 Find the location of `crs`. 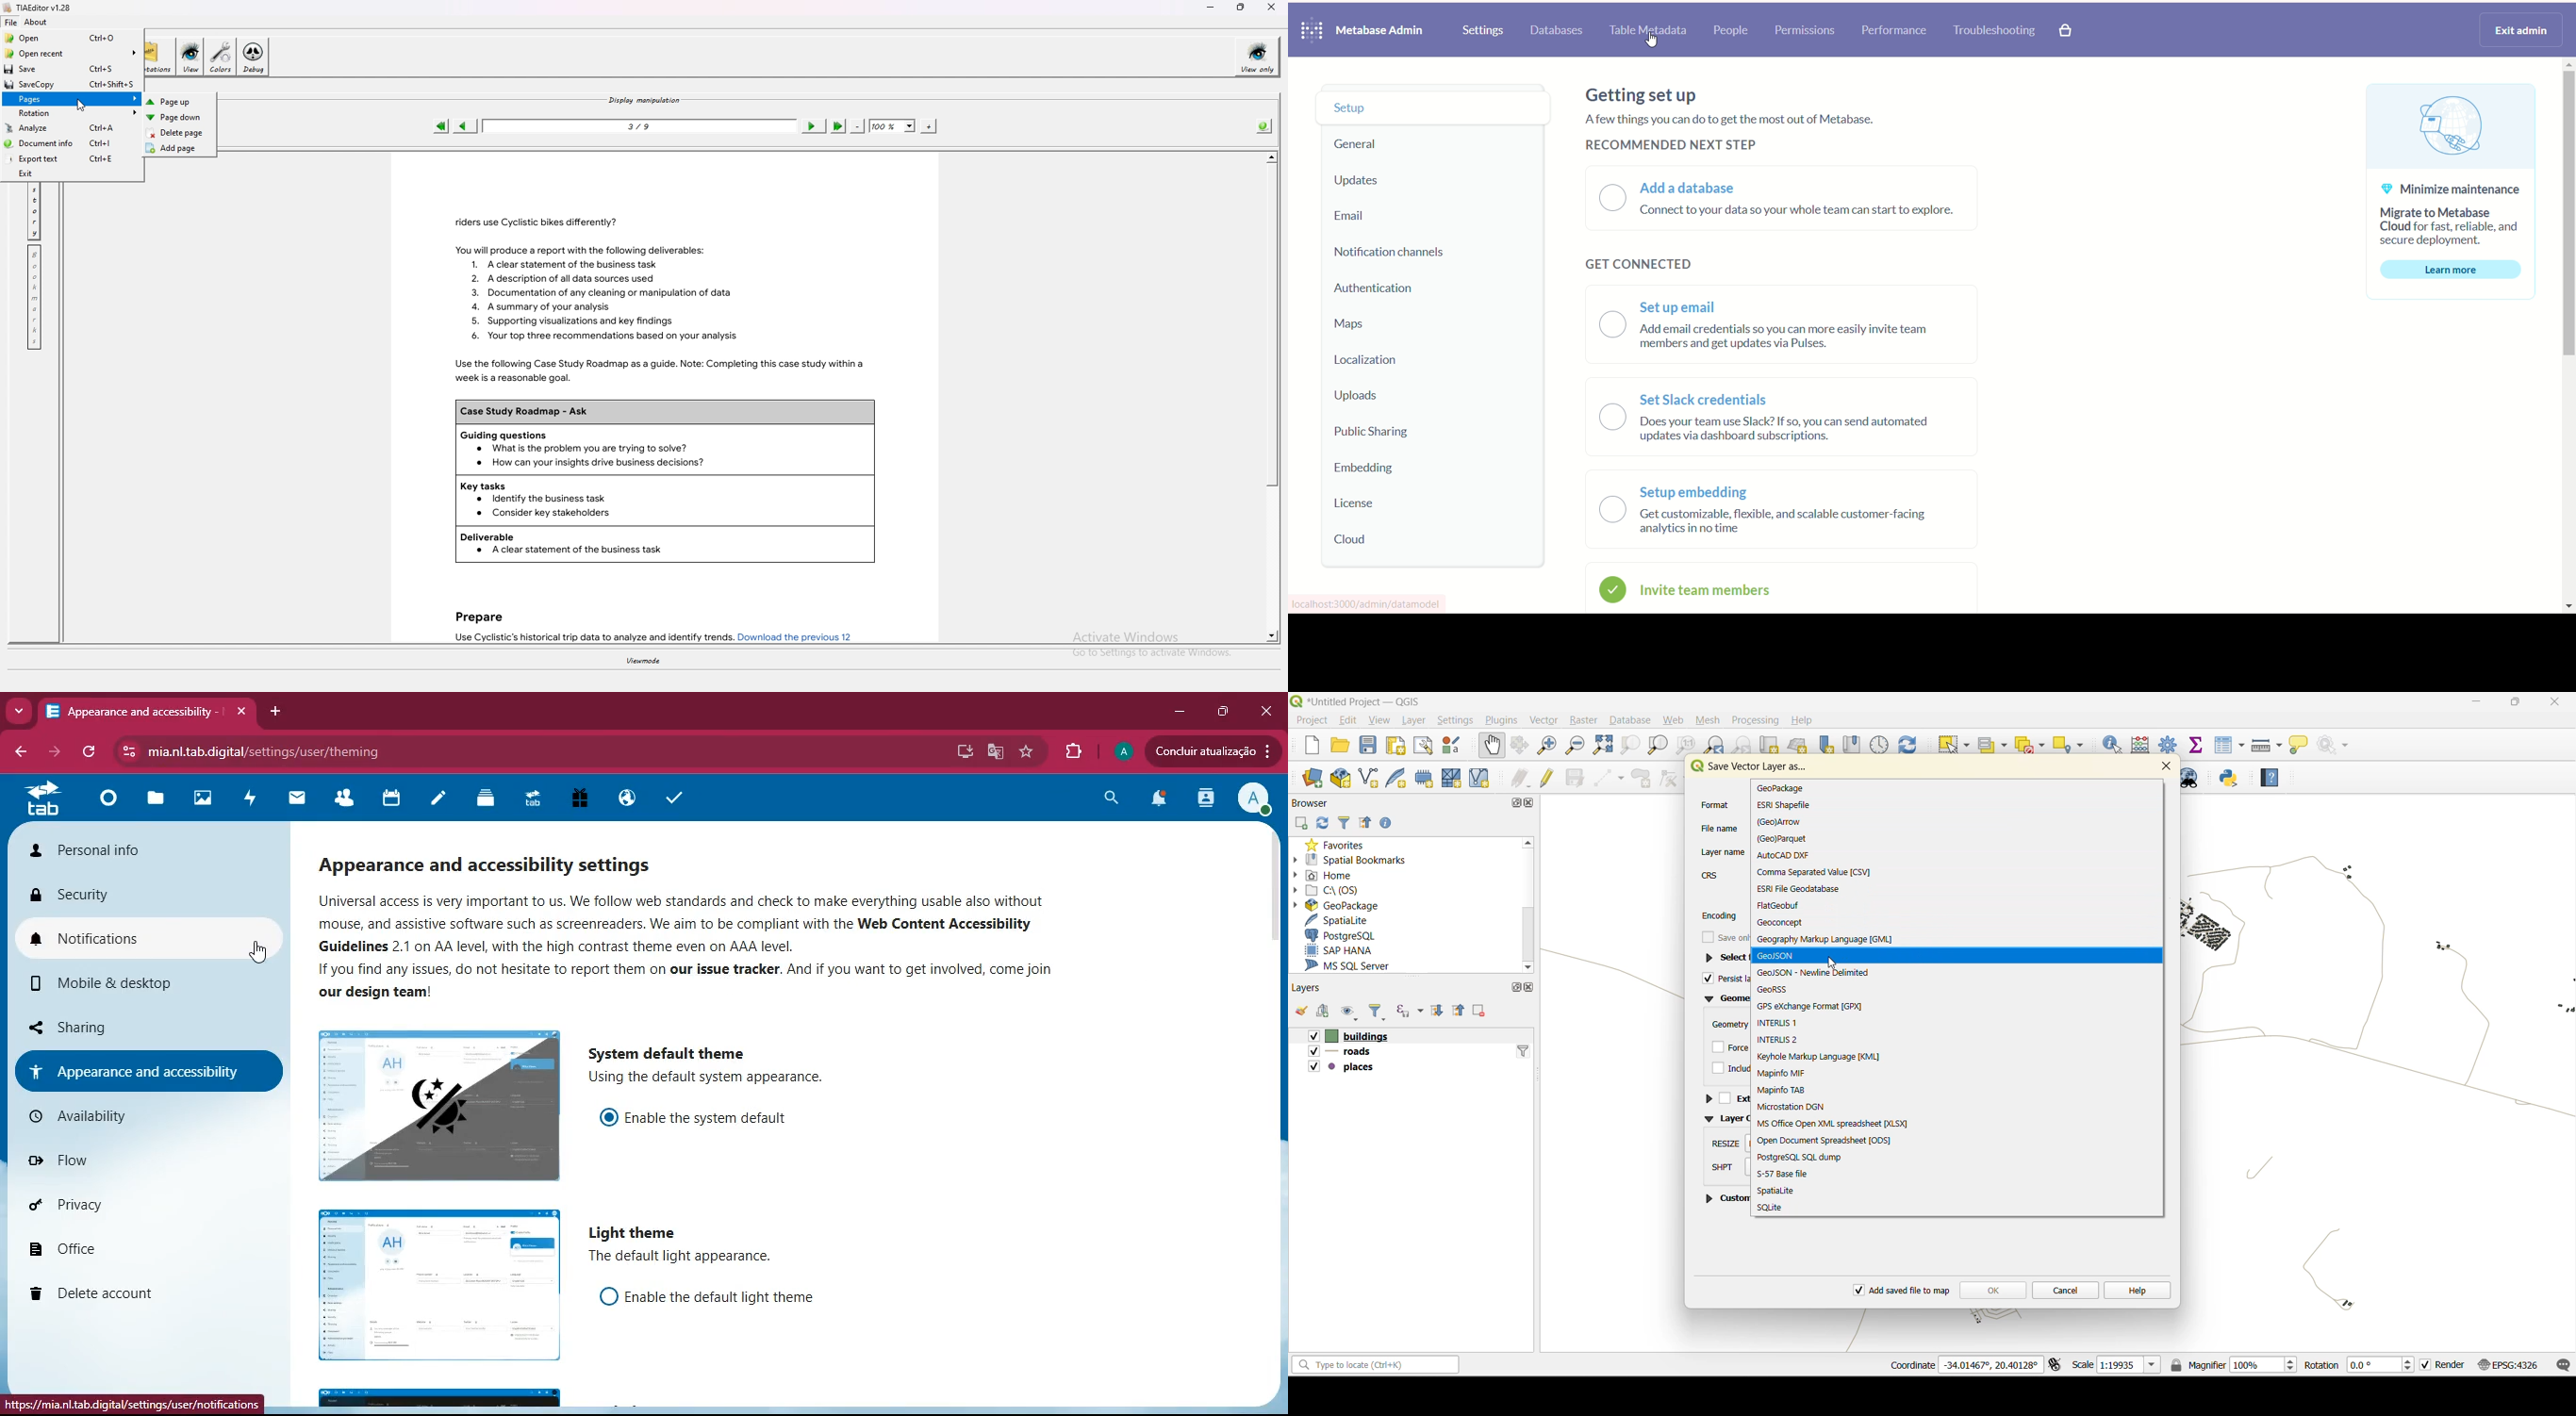

crs is located at coordinates (2510, 1364).